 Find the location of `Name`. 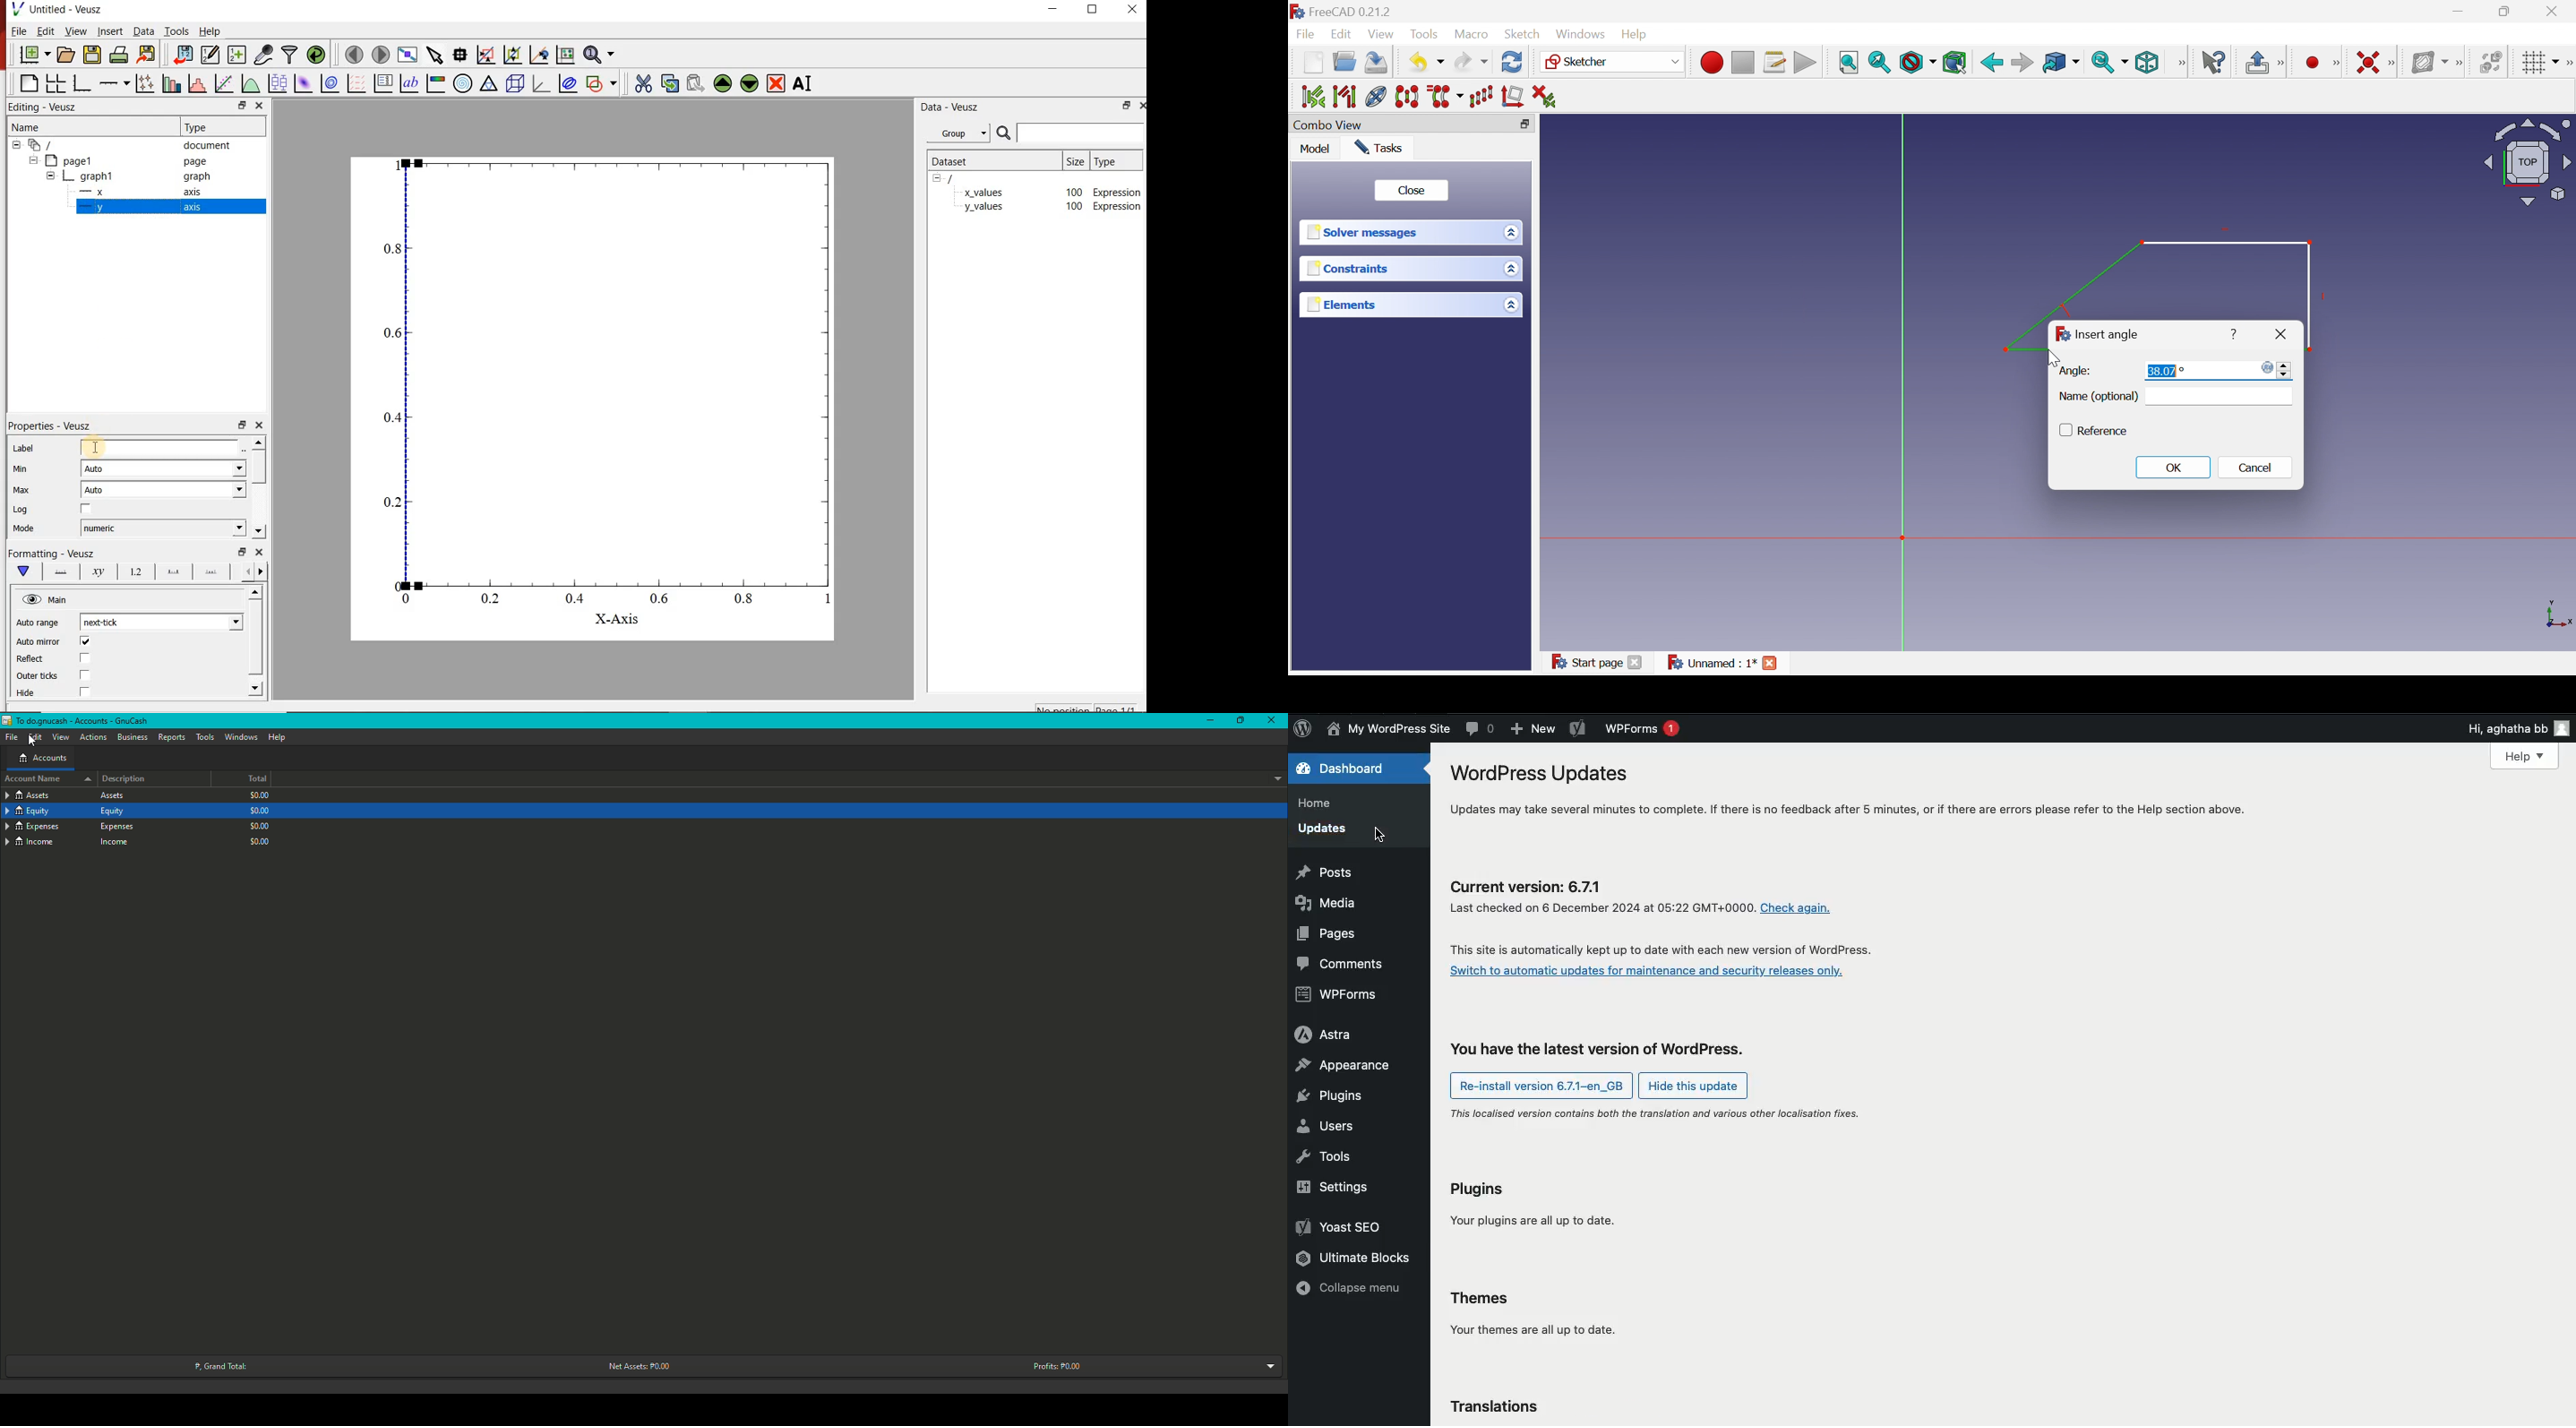

Name is located at coordinates (1392, 729).